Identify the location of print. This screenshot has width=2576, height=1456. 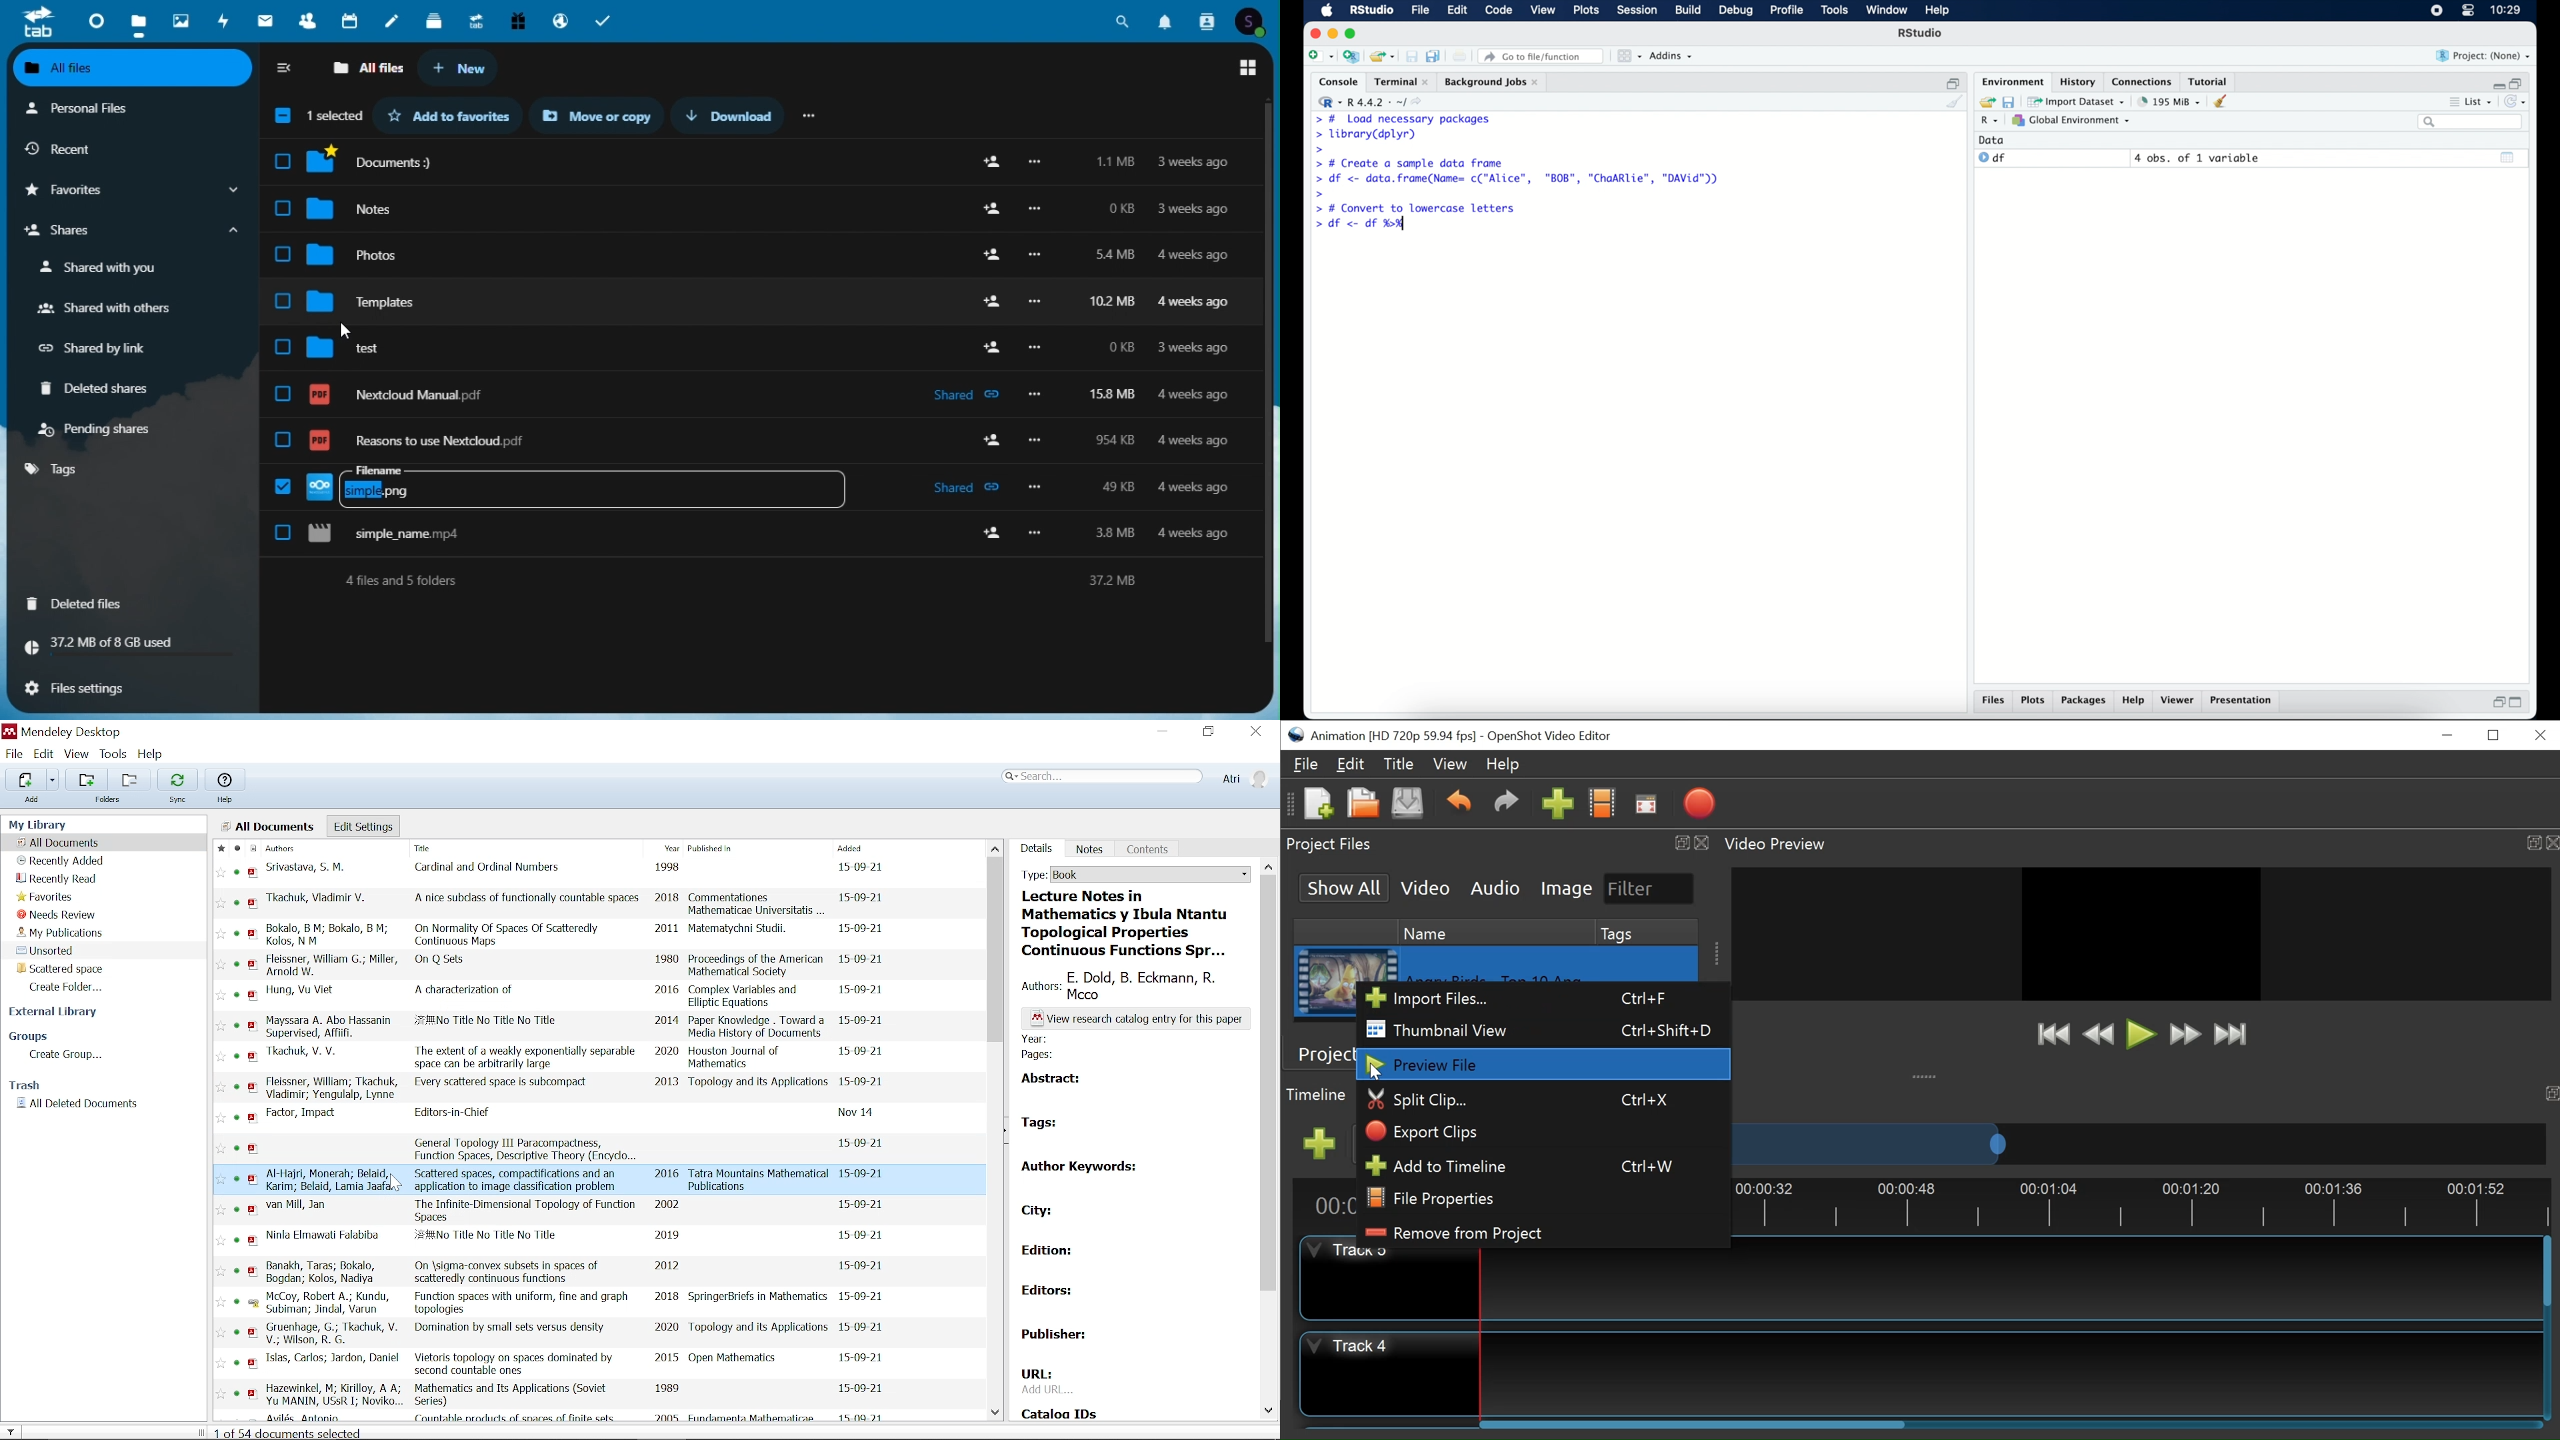
(1460, 56).